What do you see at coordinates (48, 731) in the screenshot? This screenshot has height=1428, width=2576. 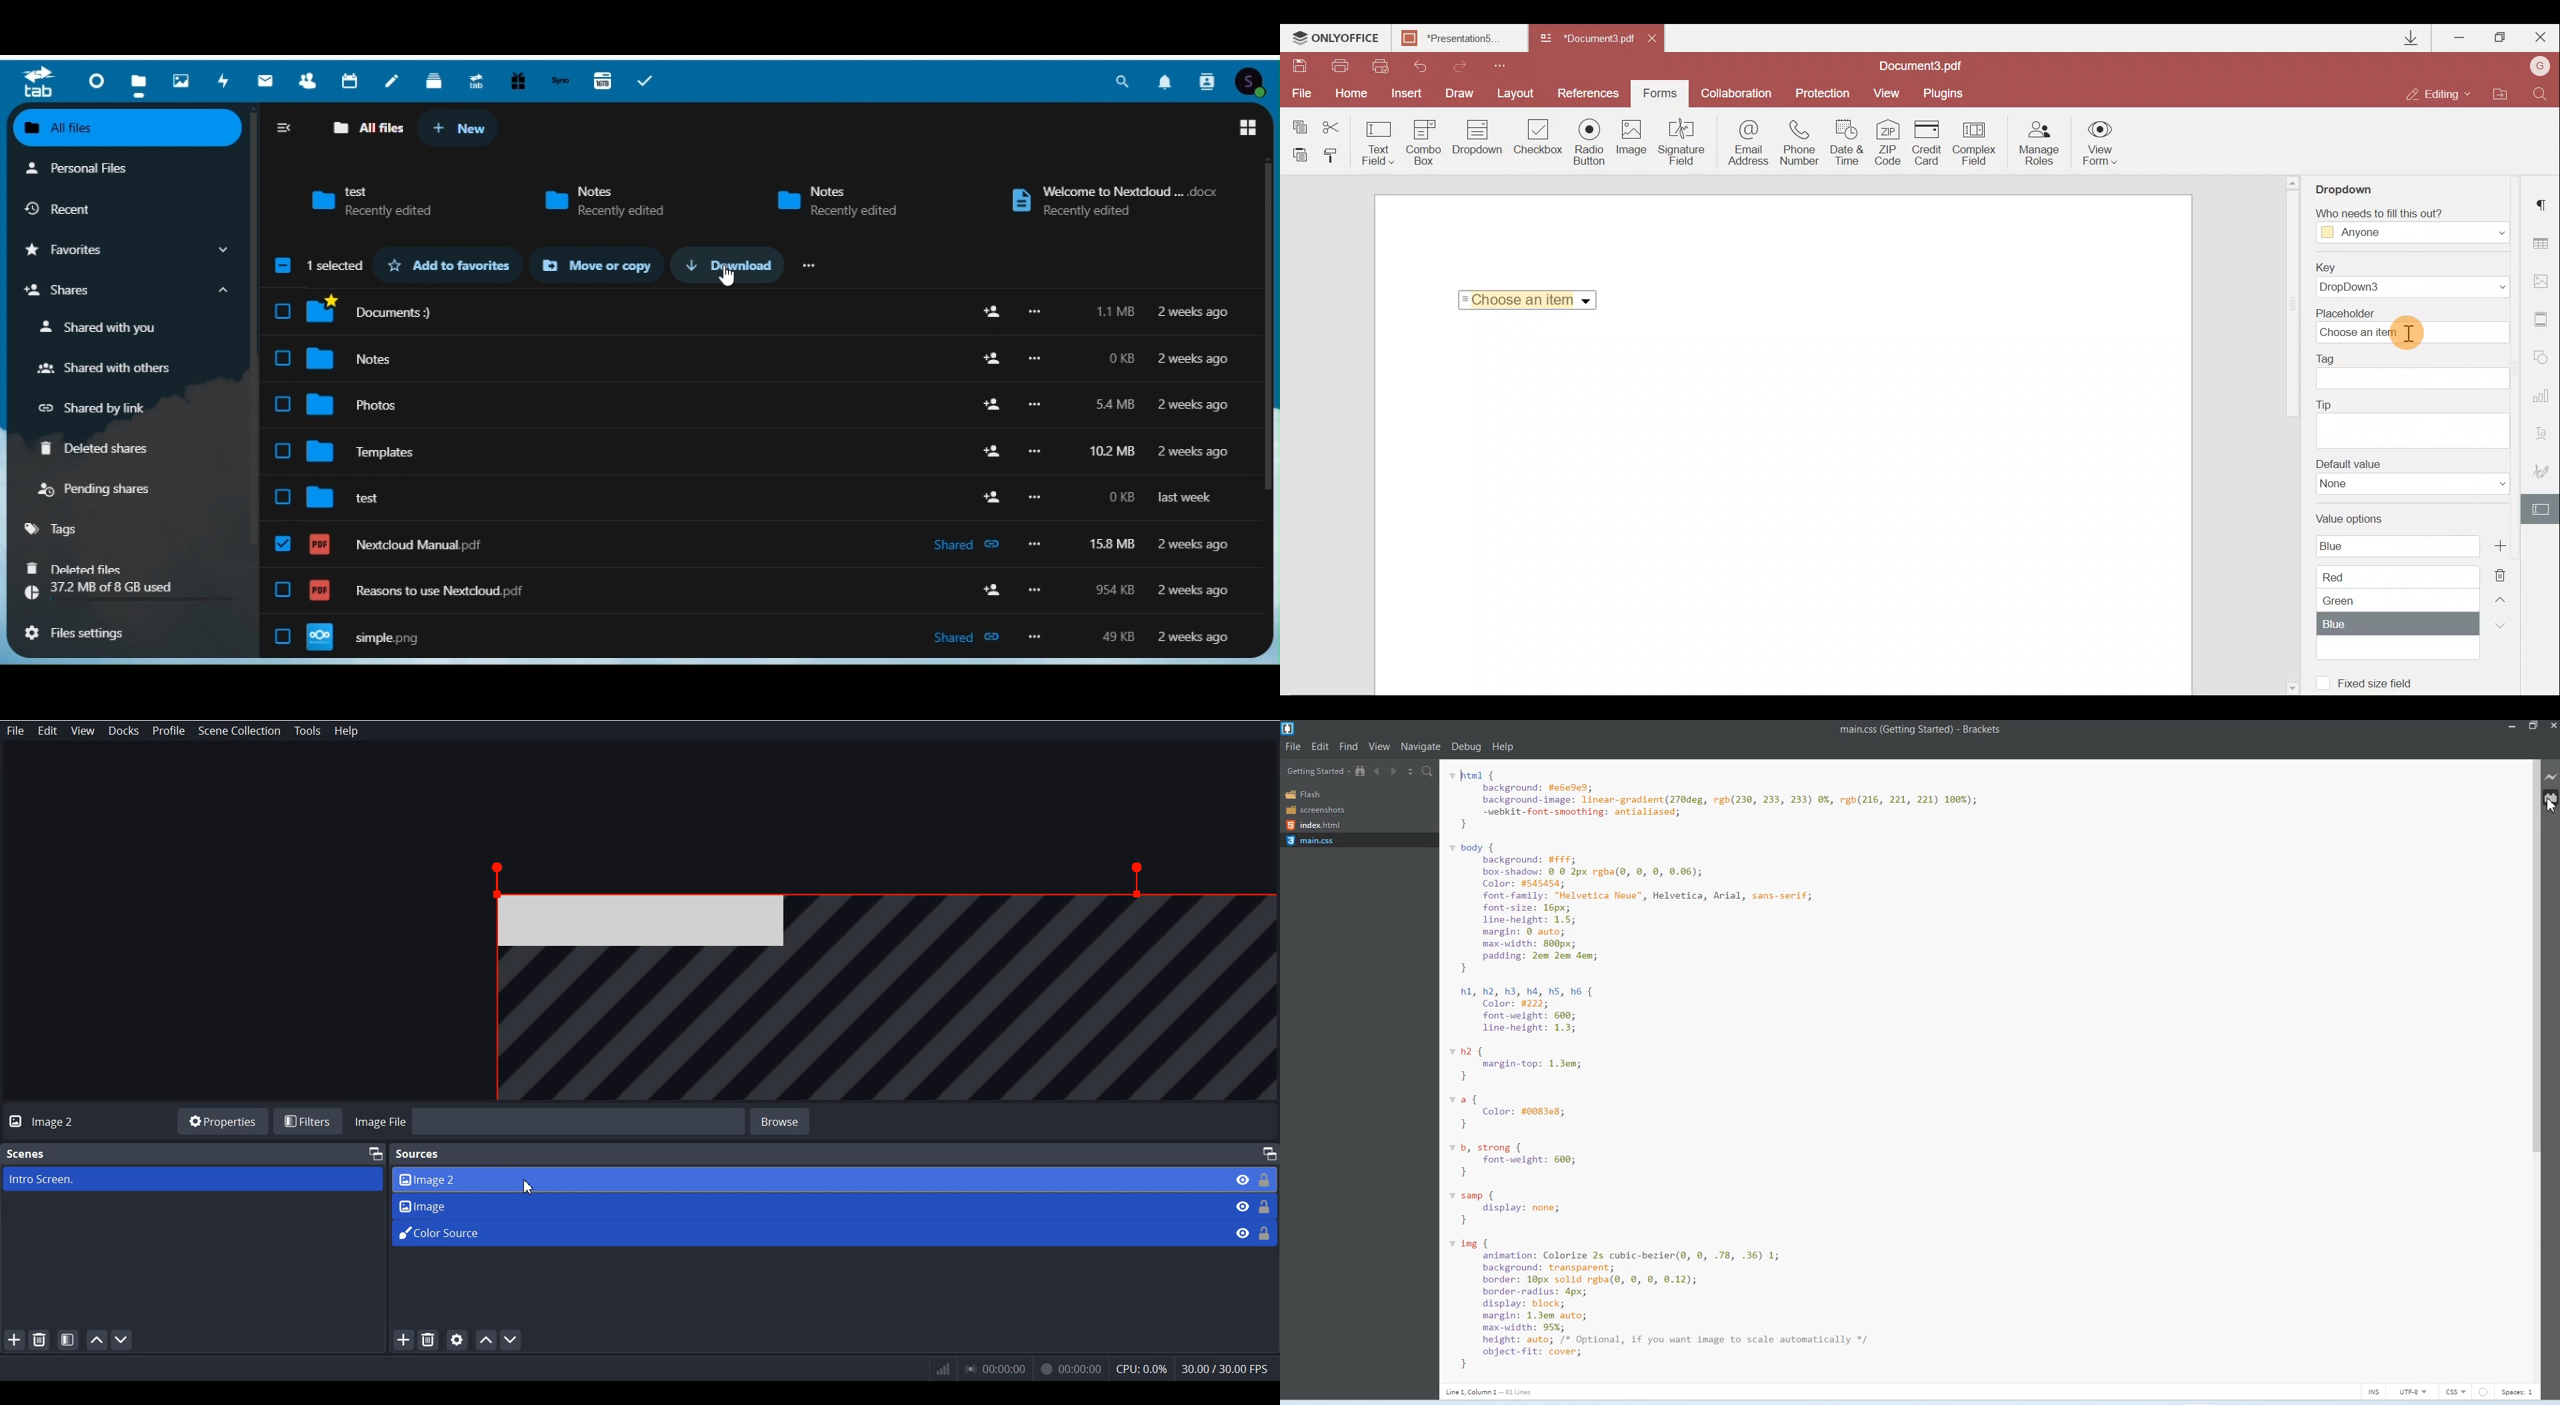 I see `Edit` at bounding box center [48, 731].